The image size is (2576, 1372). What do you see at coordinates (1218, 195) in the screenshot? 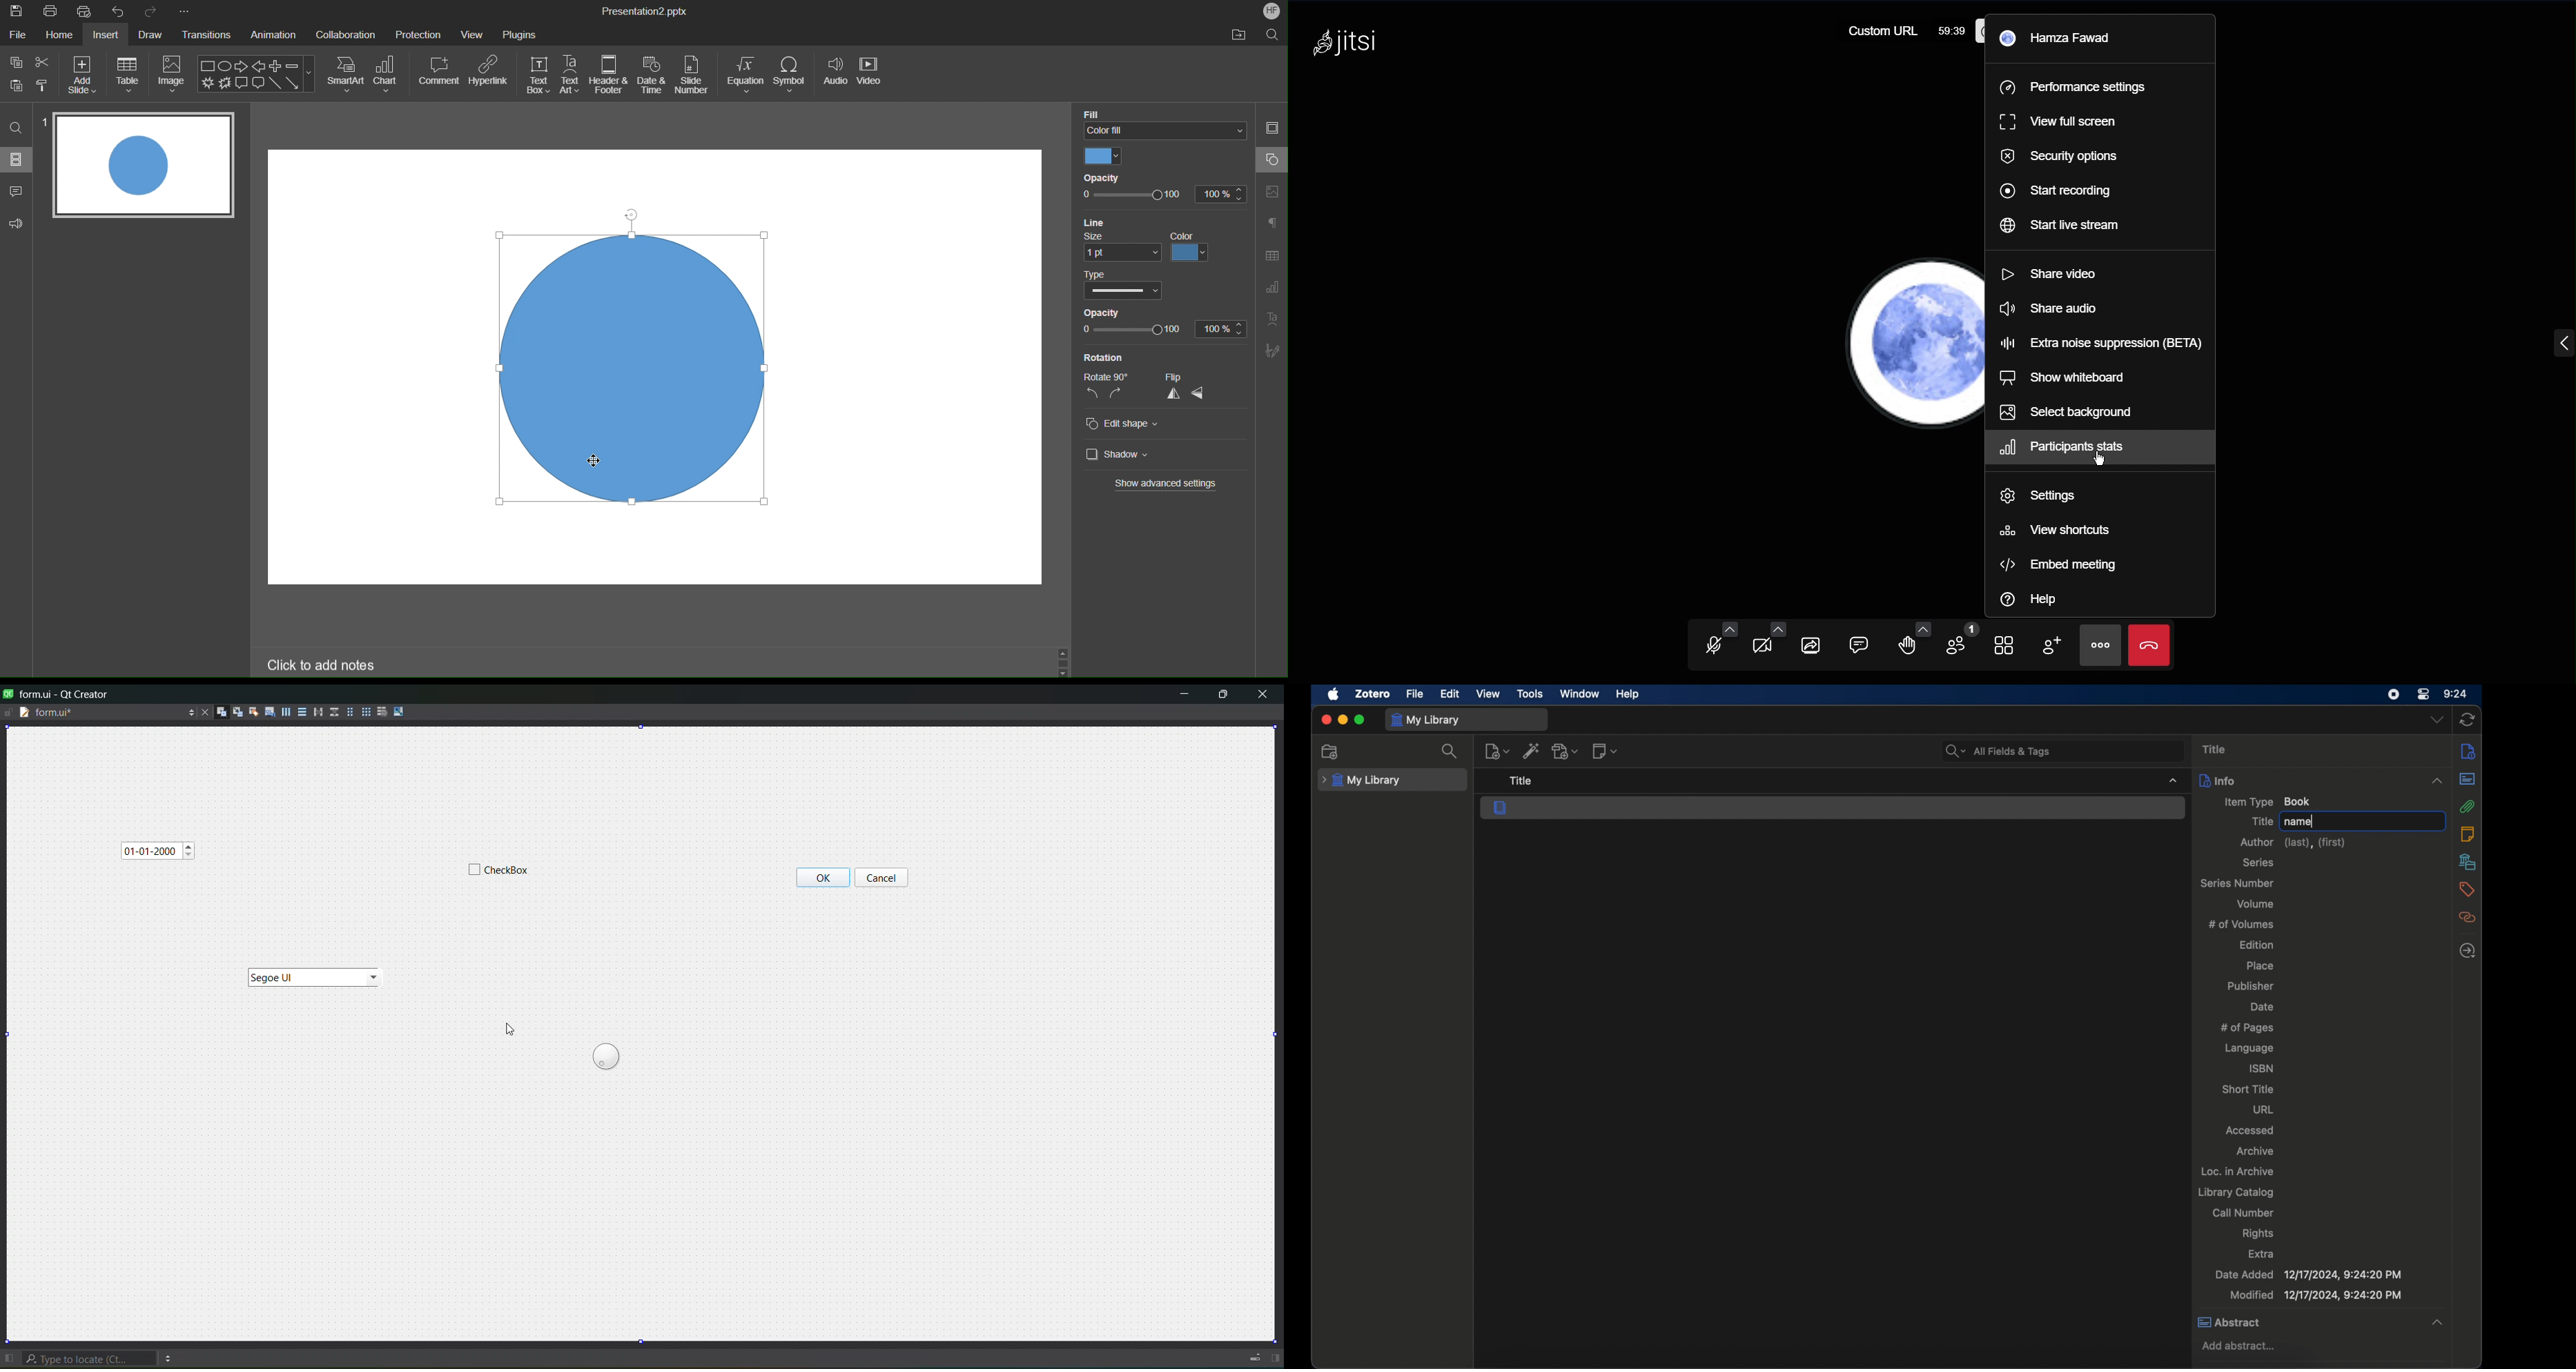
I see `100%` at bounding box center [1218, 195].